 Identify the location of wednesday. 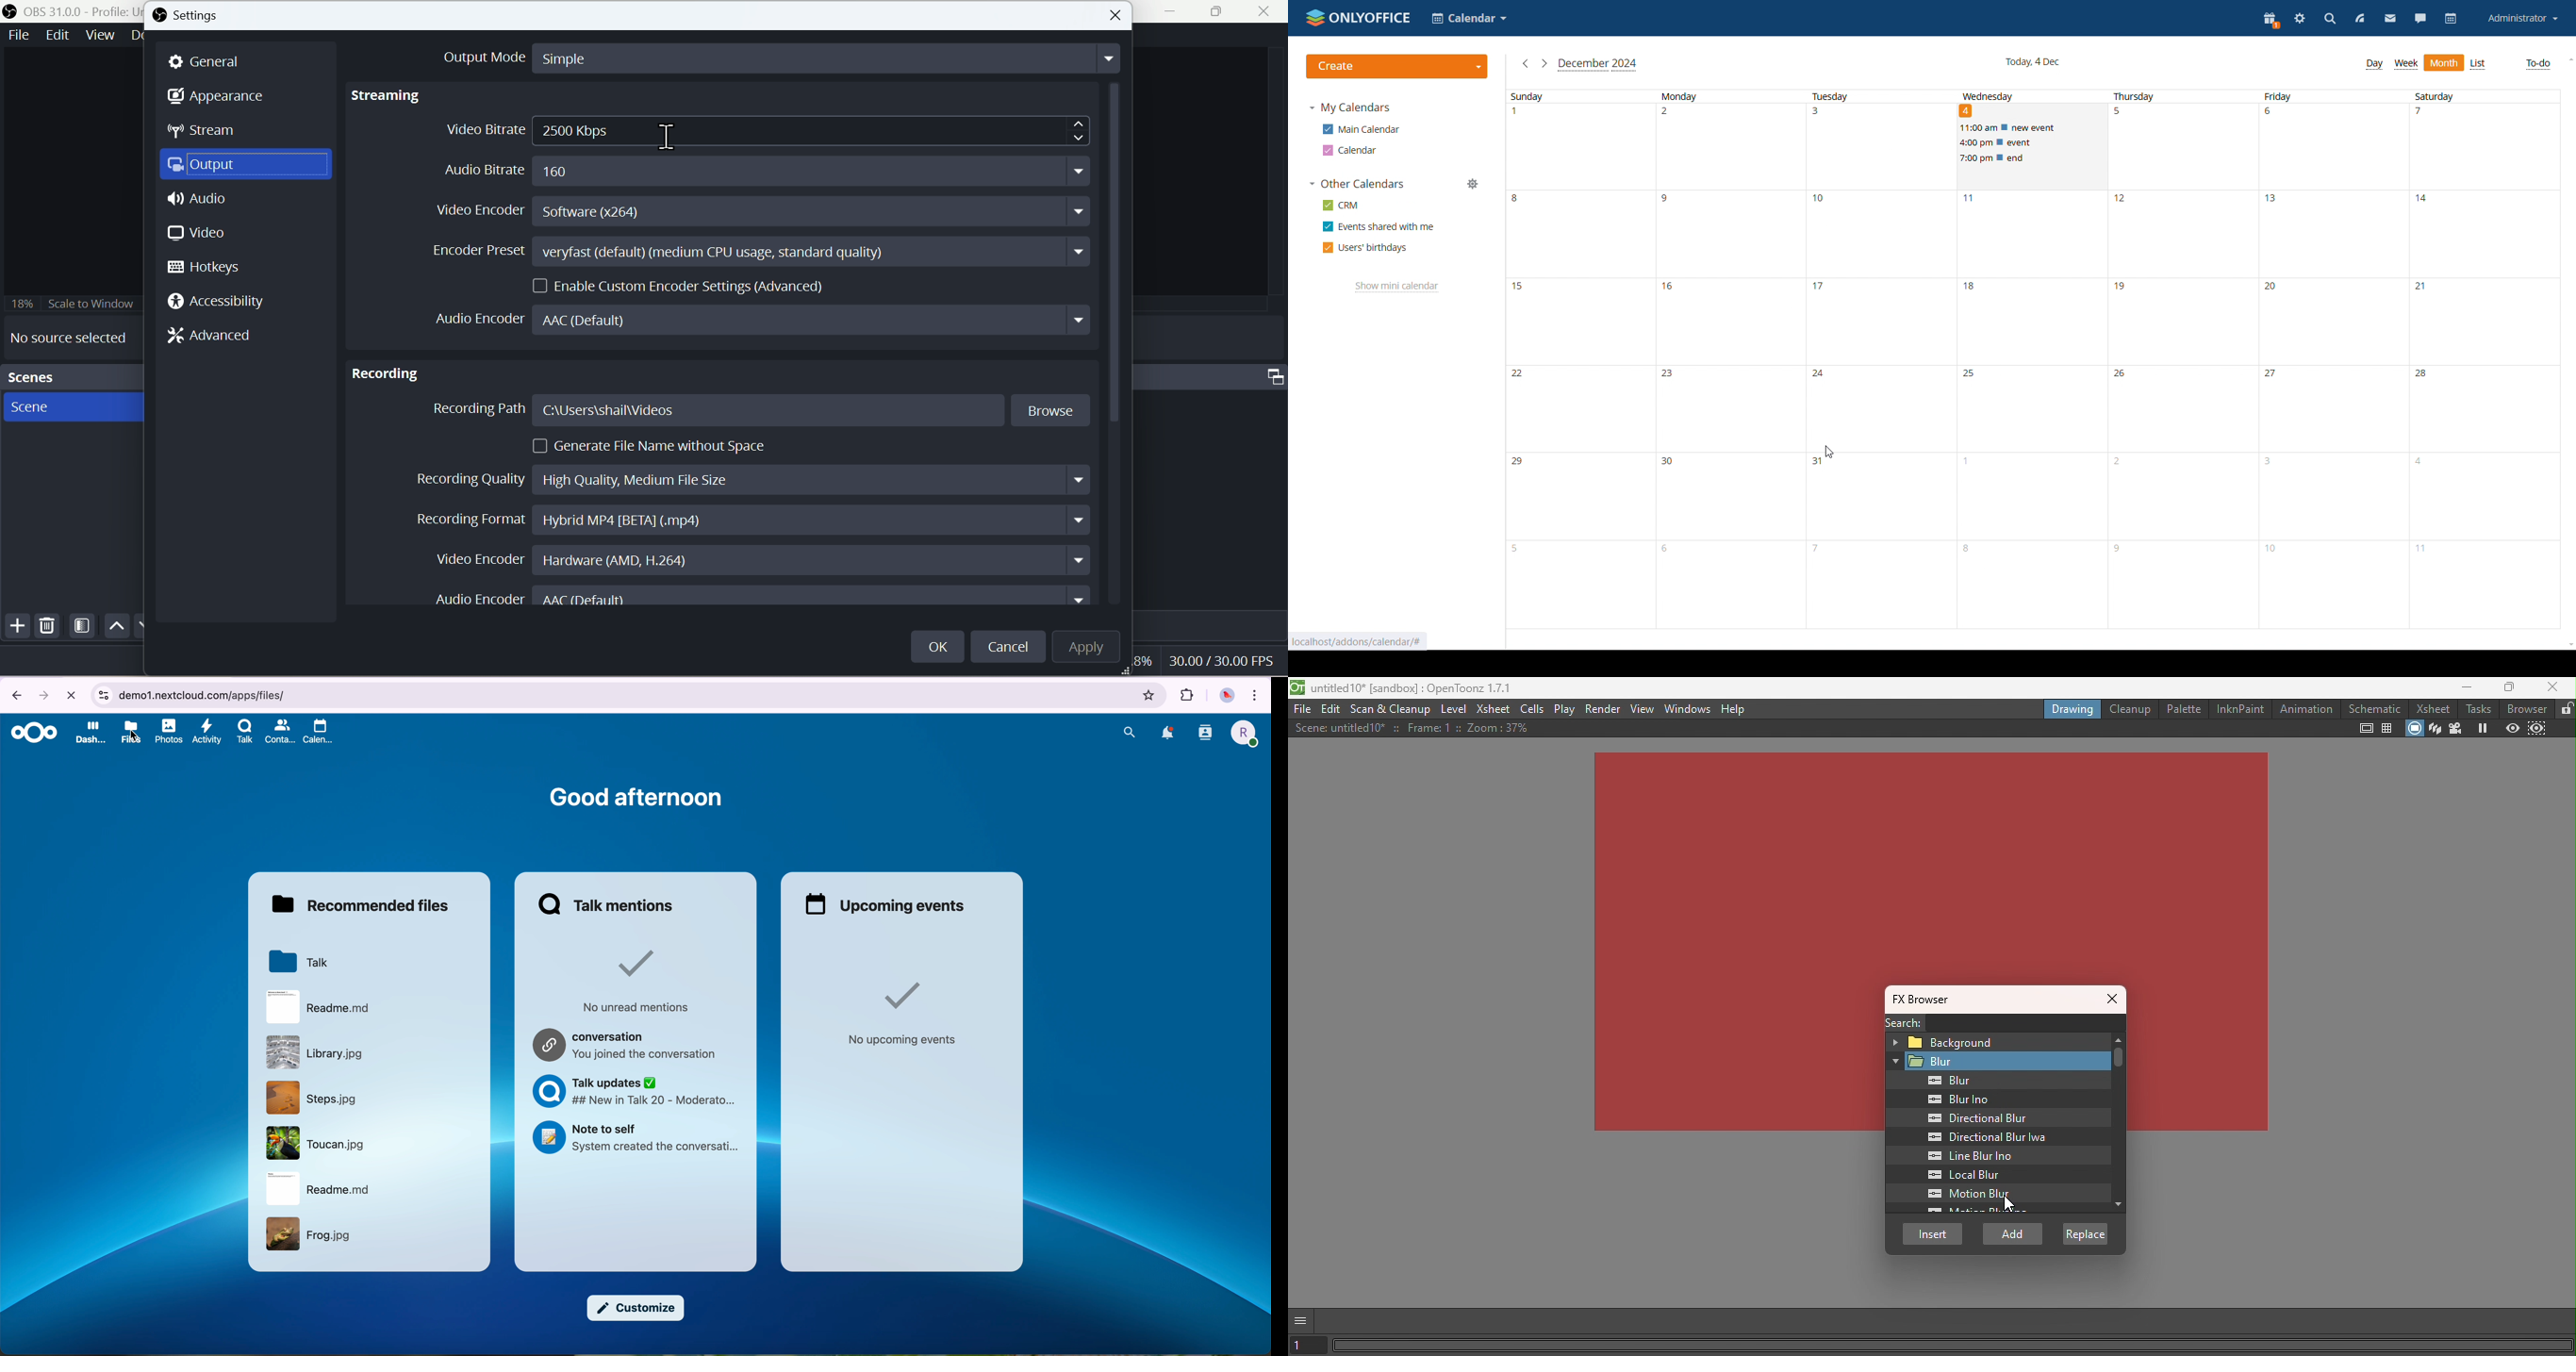
(1990, 95).